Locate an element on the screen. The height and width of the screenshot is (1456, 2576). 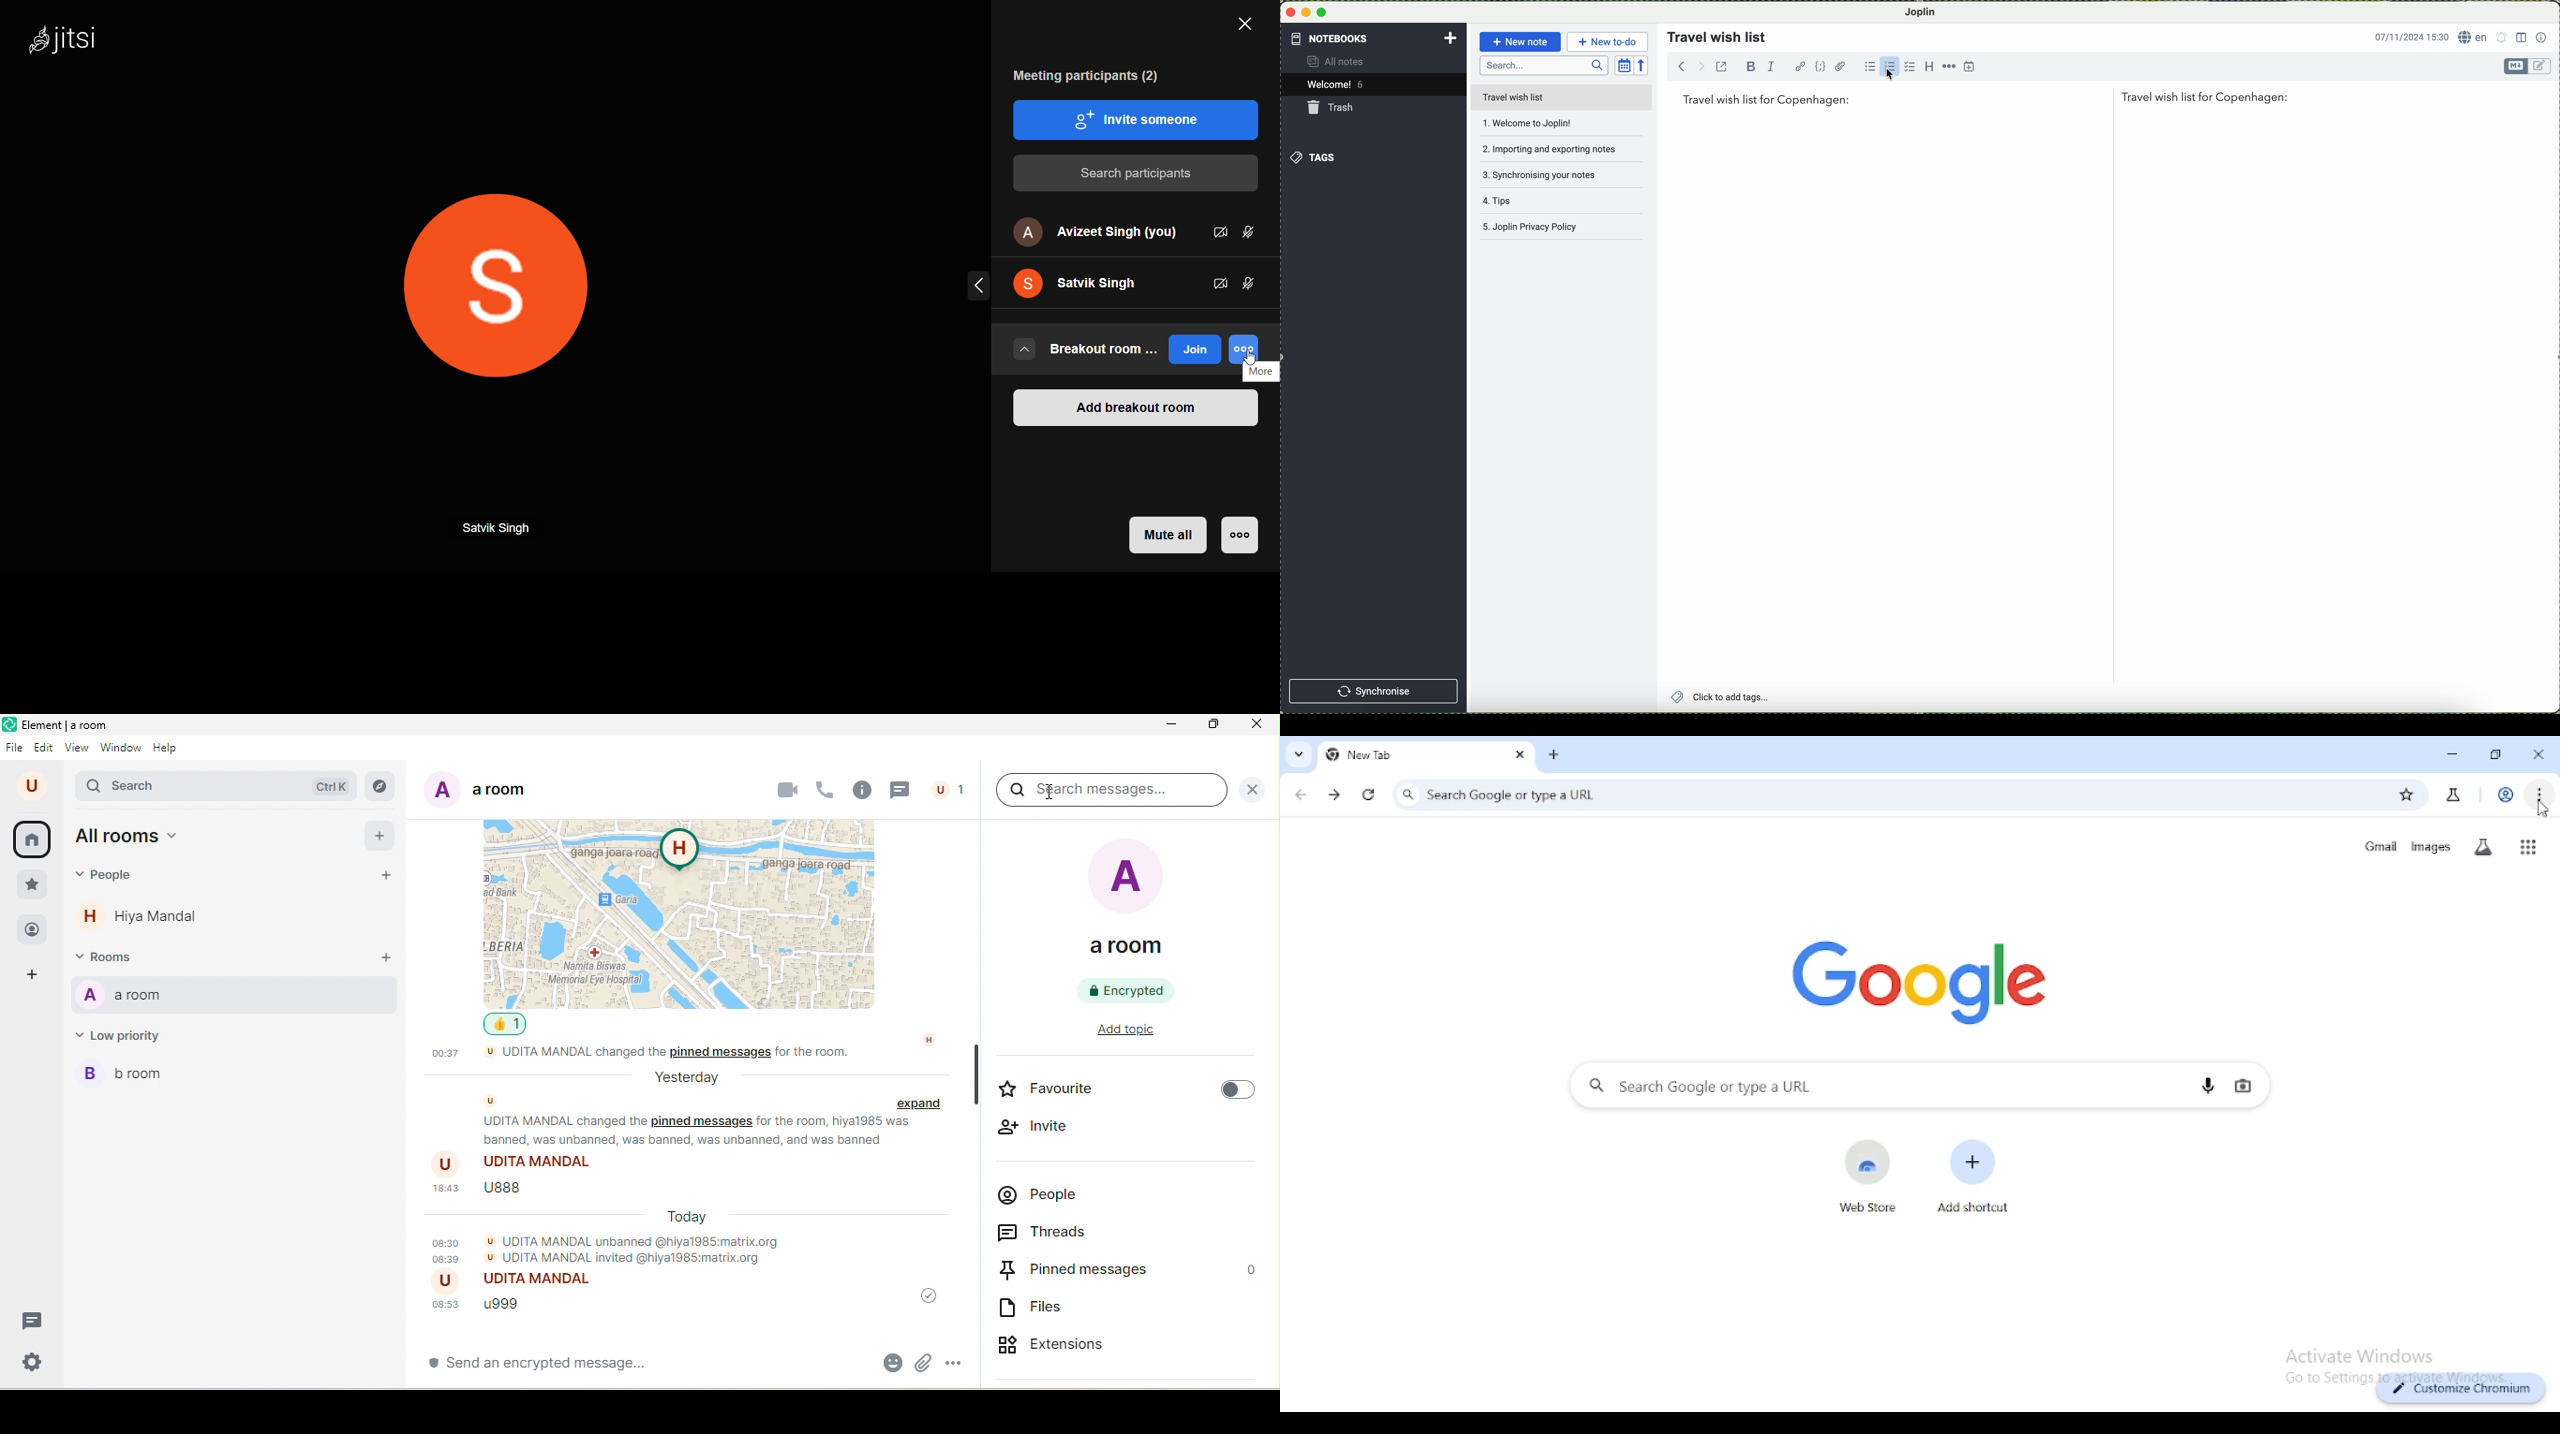
join is located at coordinates (1194, 350).